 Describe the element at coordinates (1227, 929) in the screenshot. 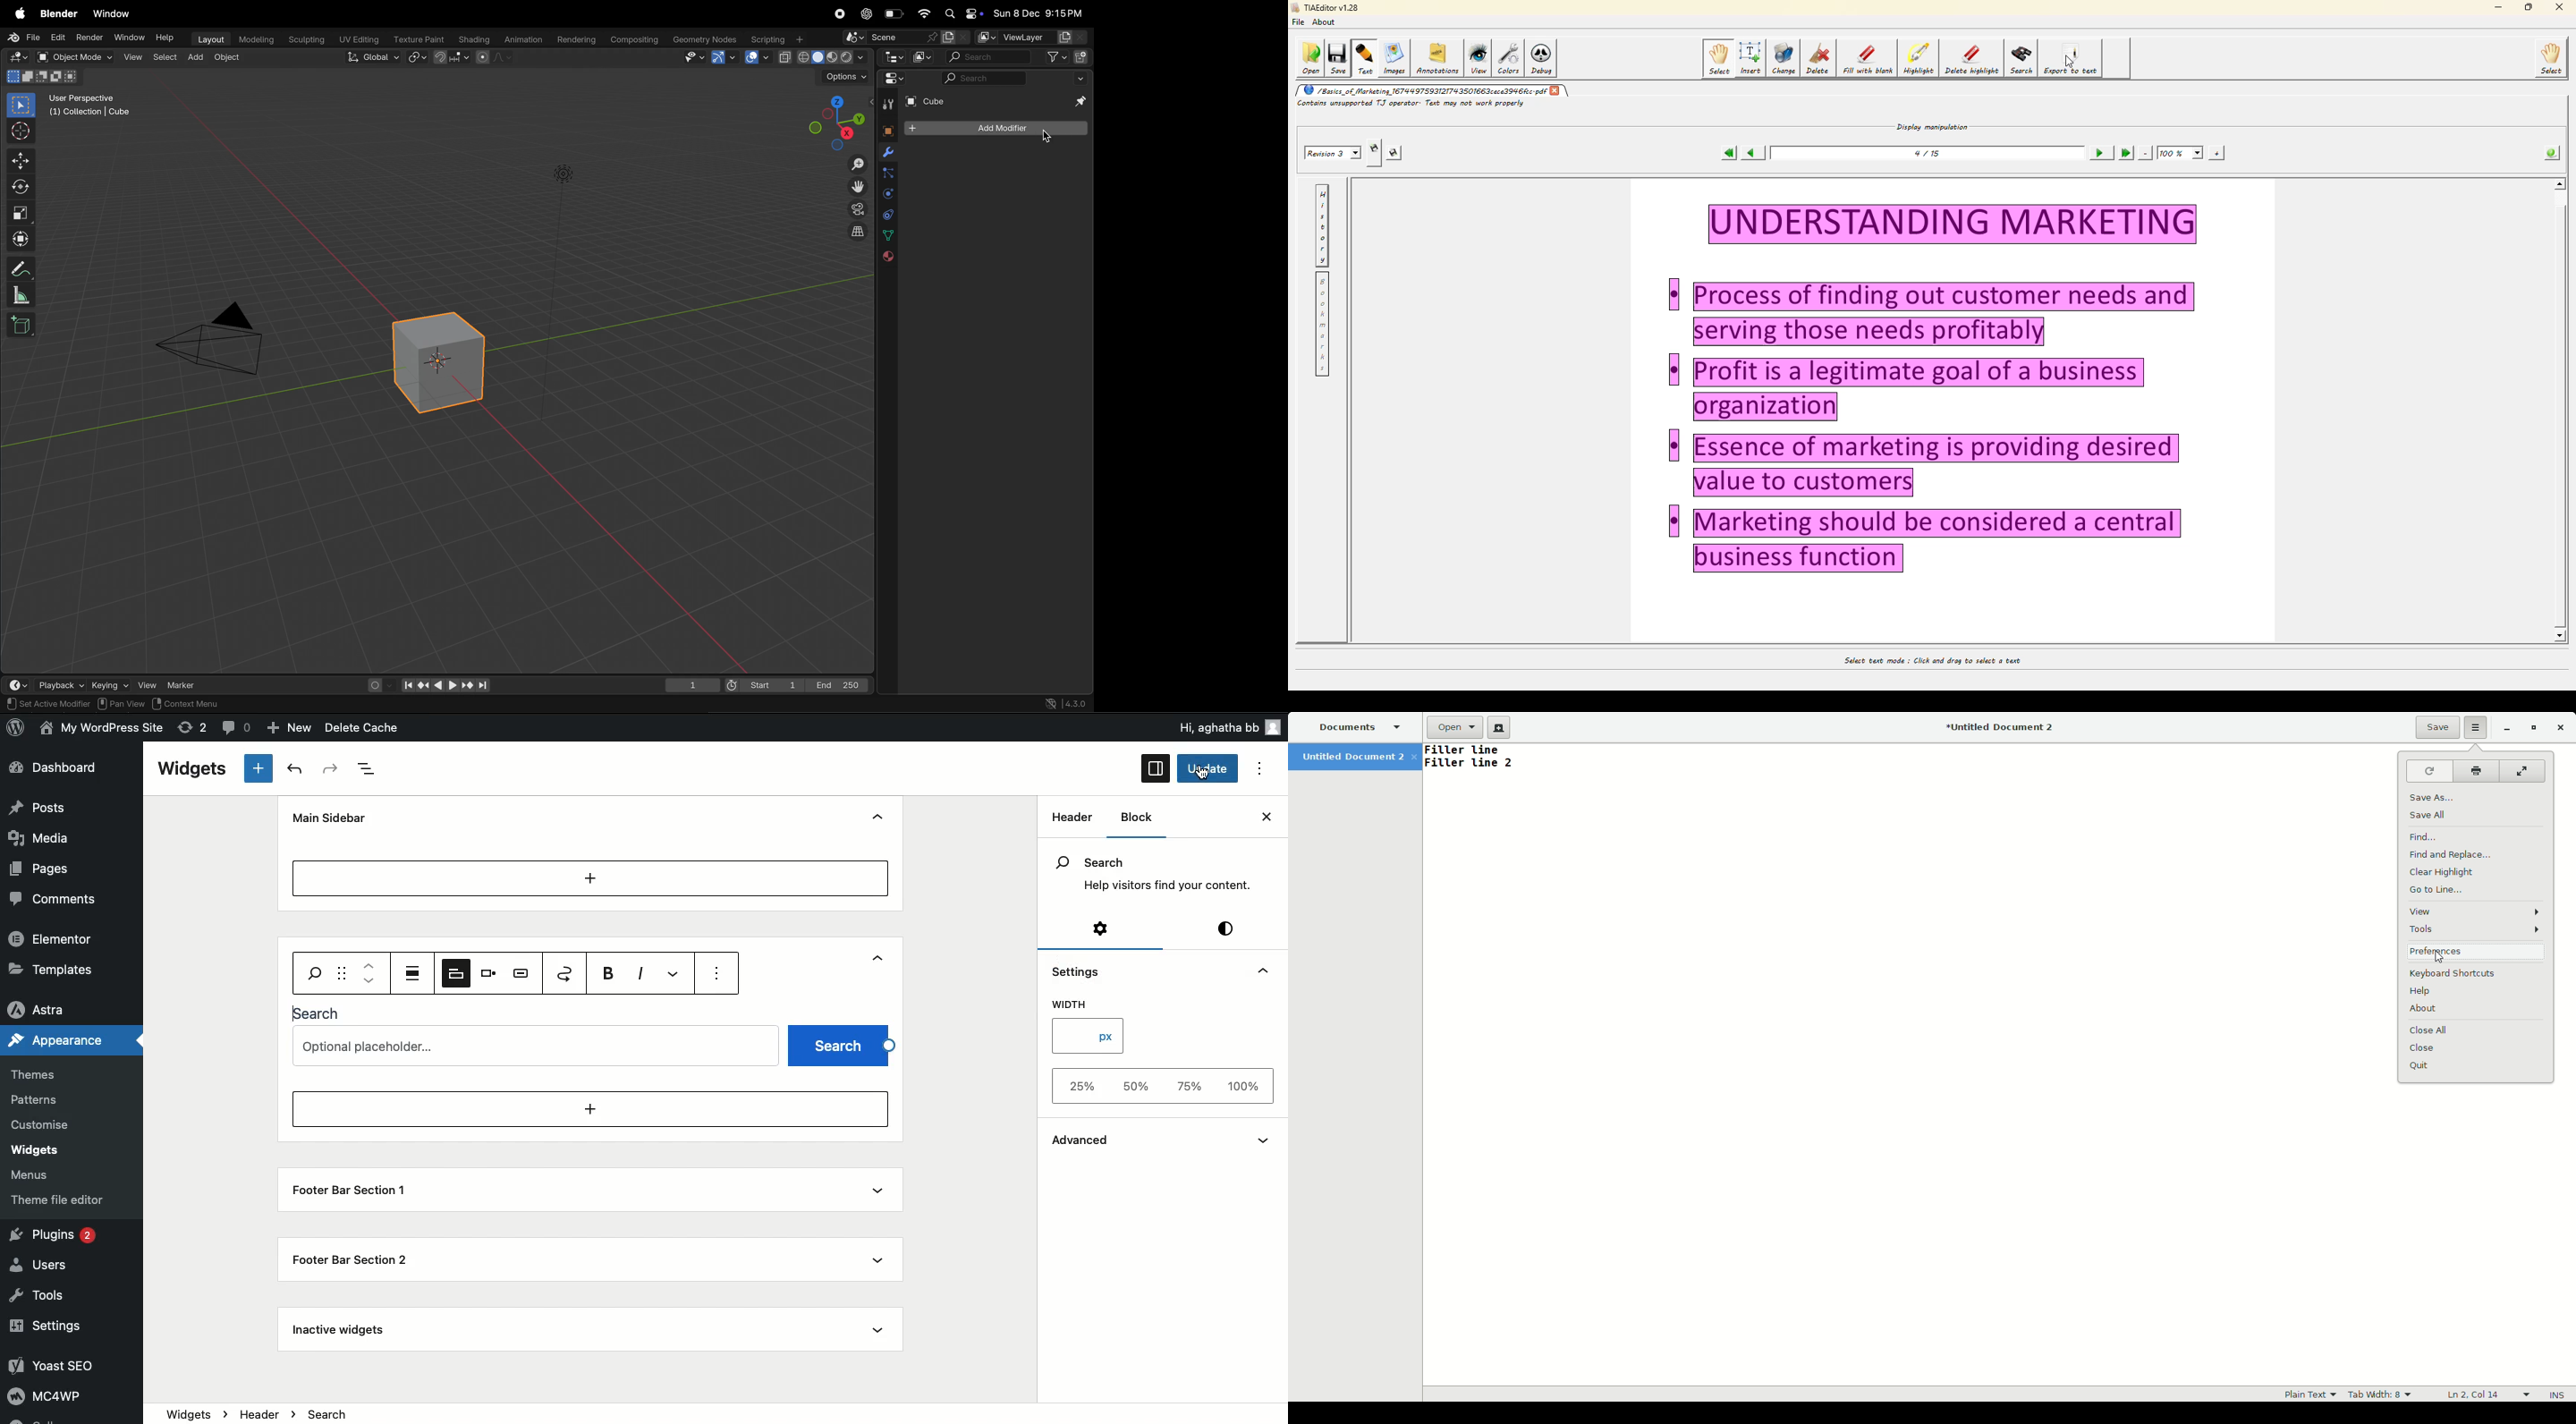

I see `Style` at that location.